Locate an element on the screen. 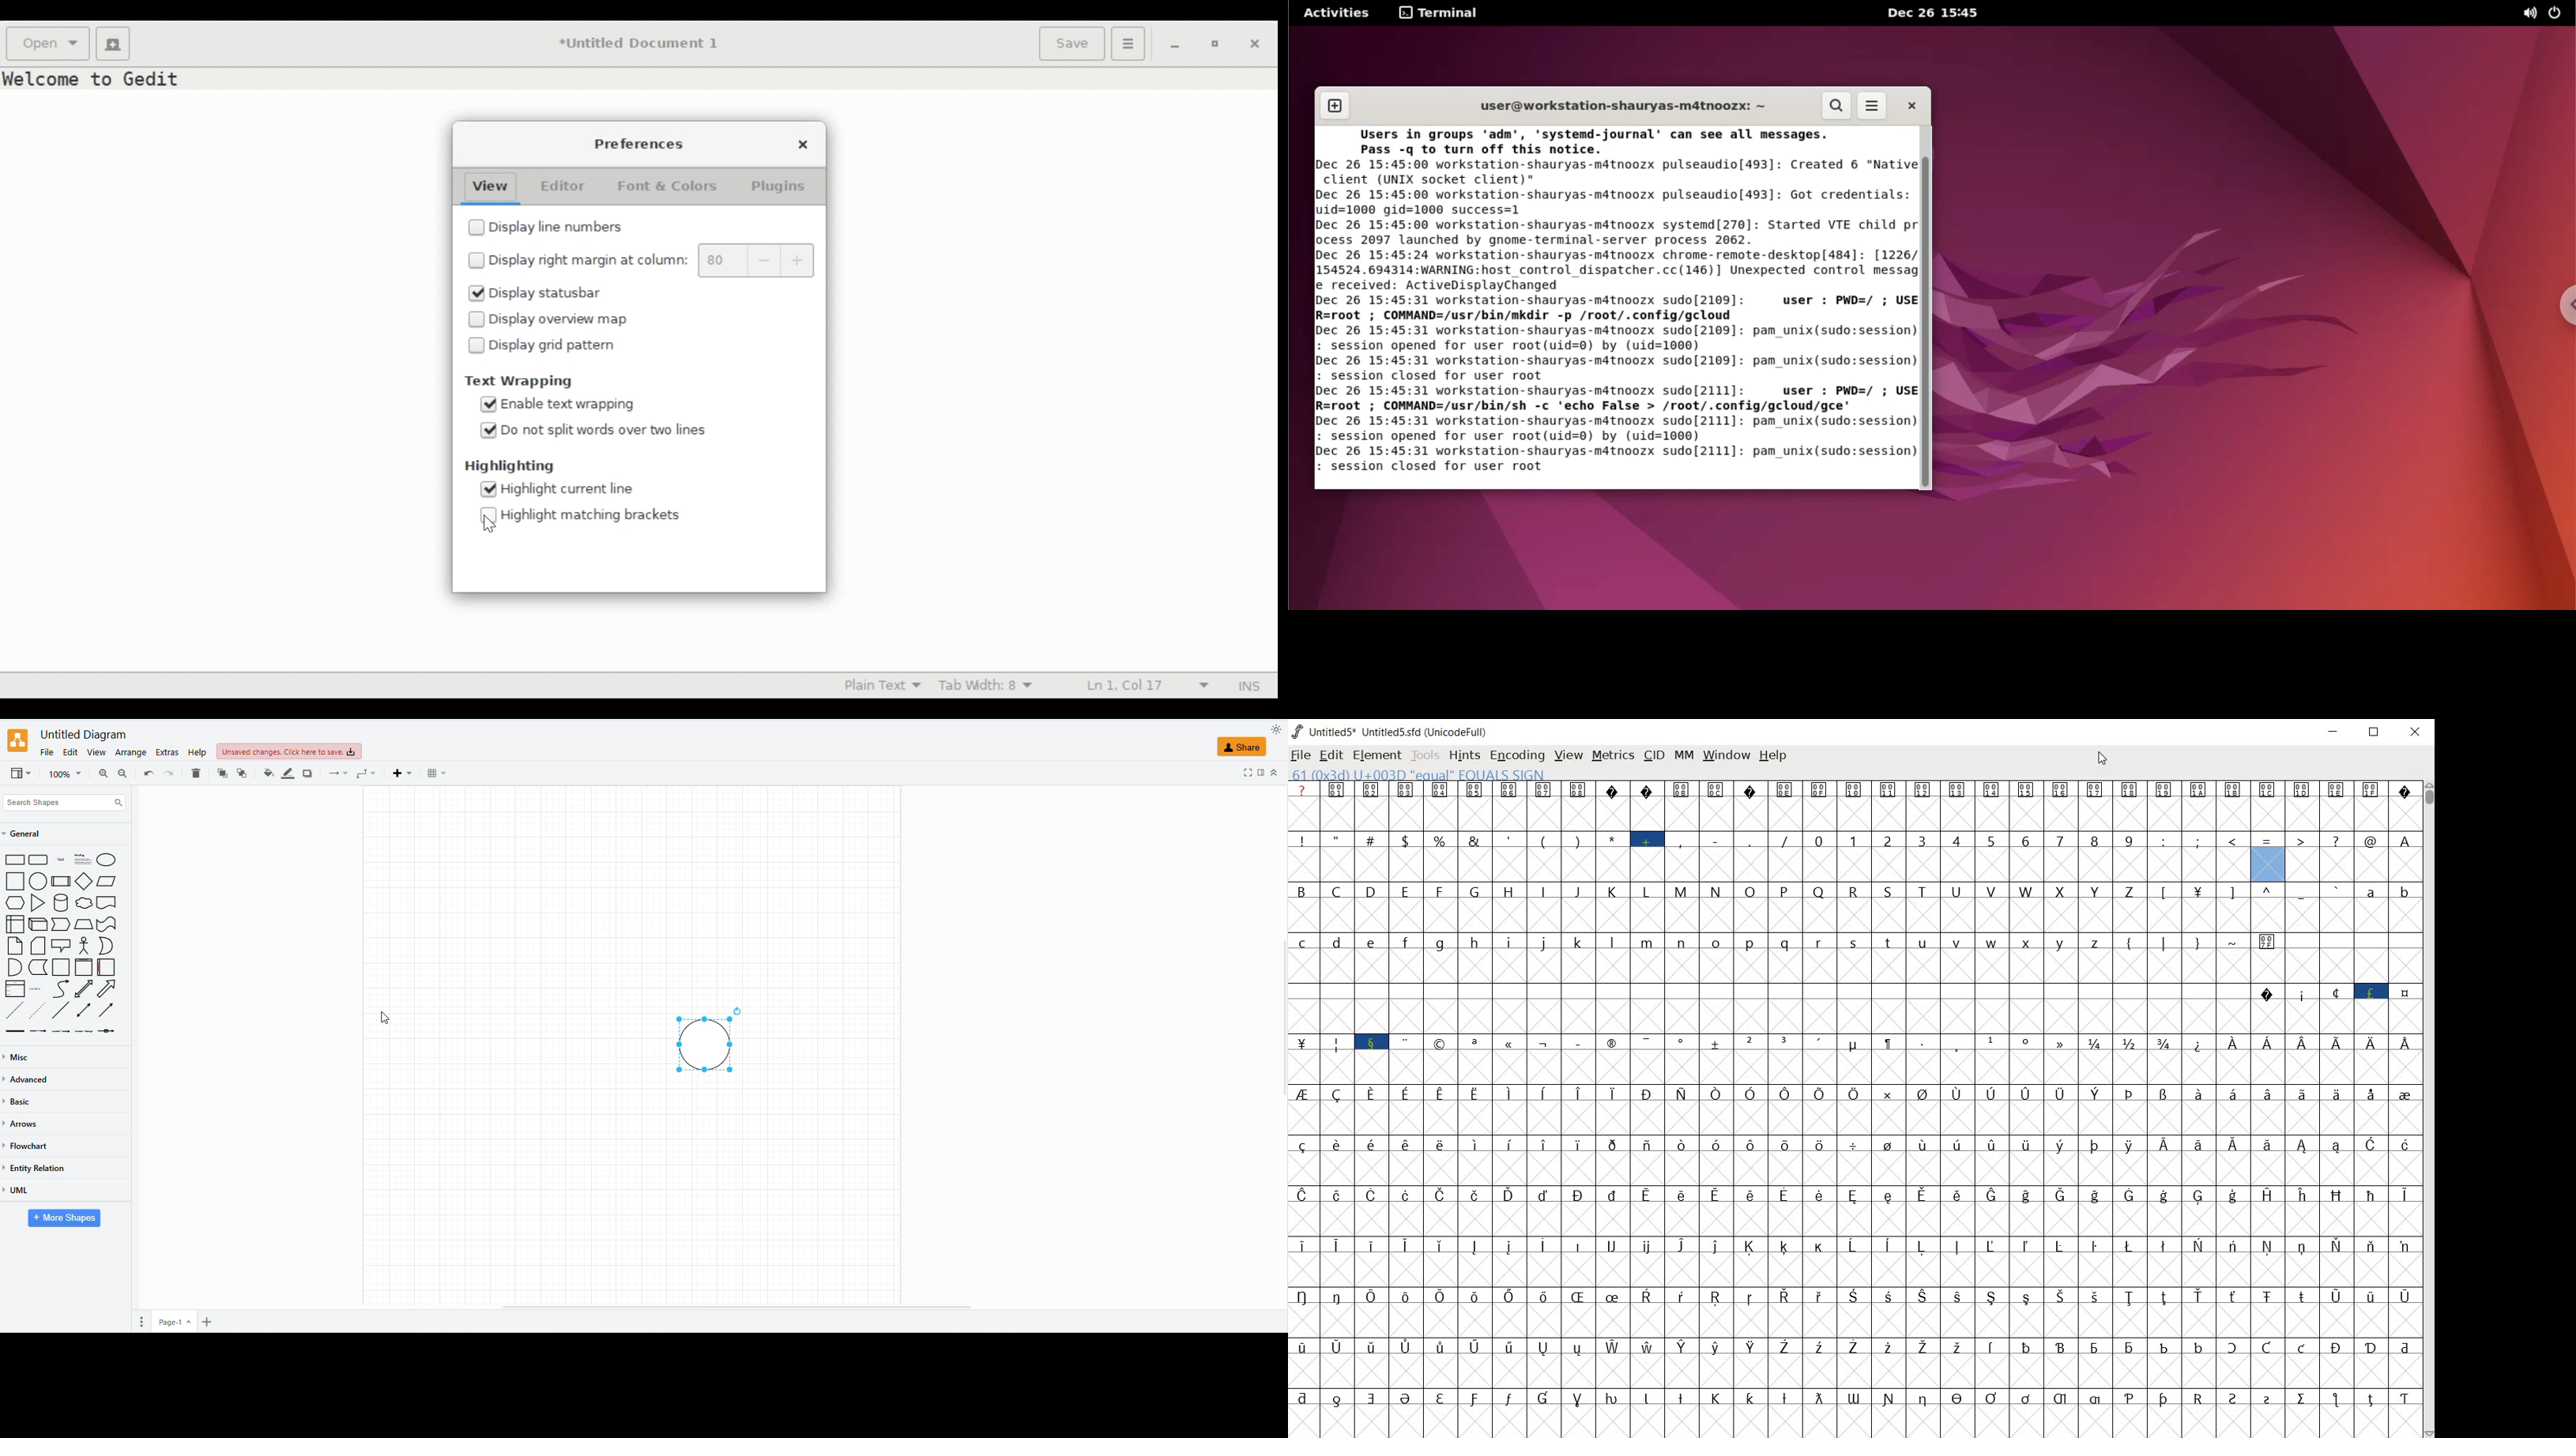 The image size is (2576, 1456). INSERT PAGE is located at coordinates (211, 1320).